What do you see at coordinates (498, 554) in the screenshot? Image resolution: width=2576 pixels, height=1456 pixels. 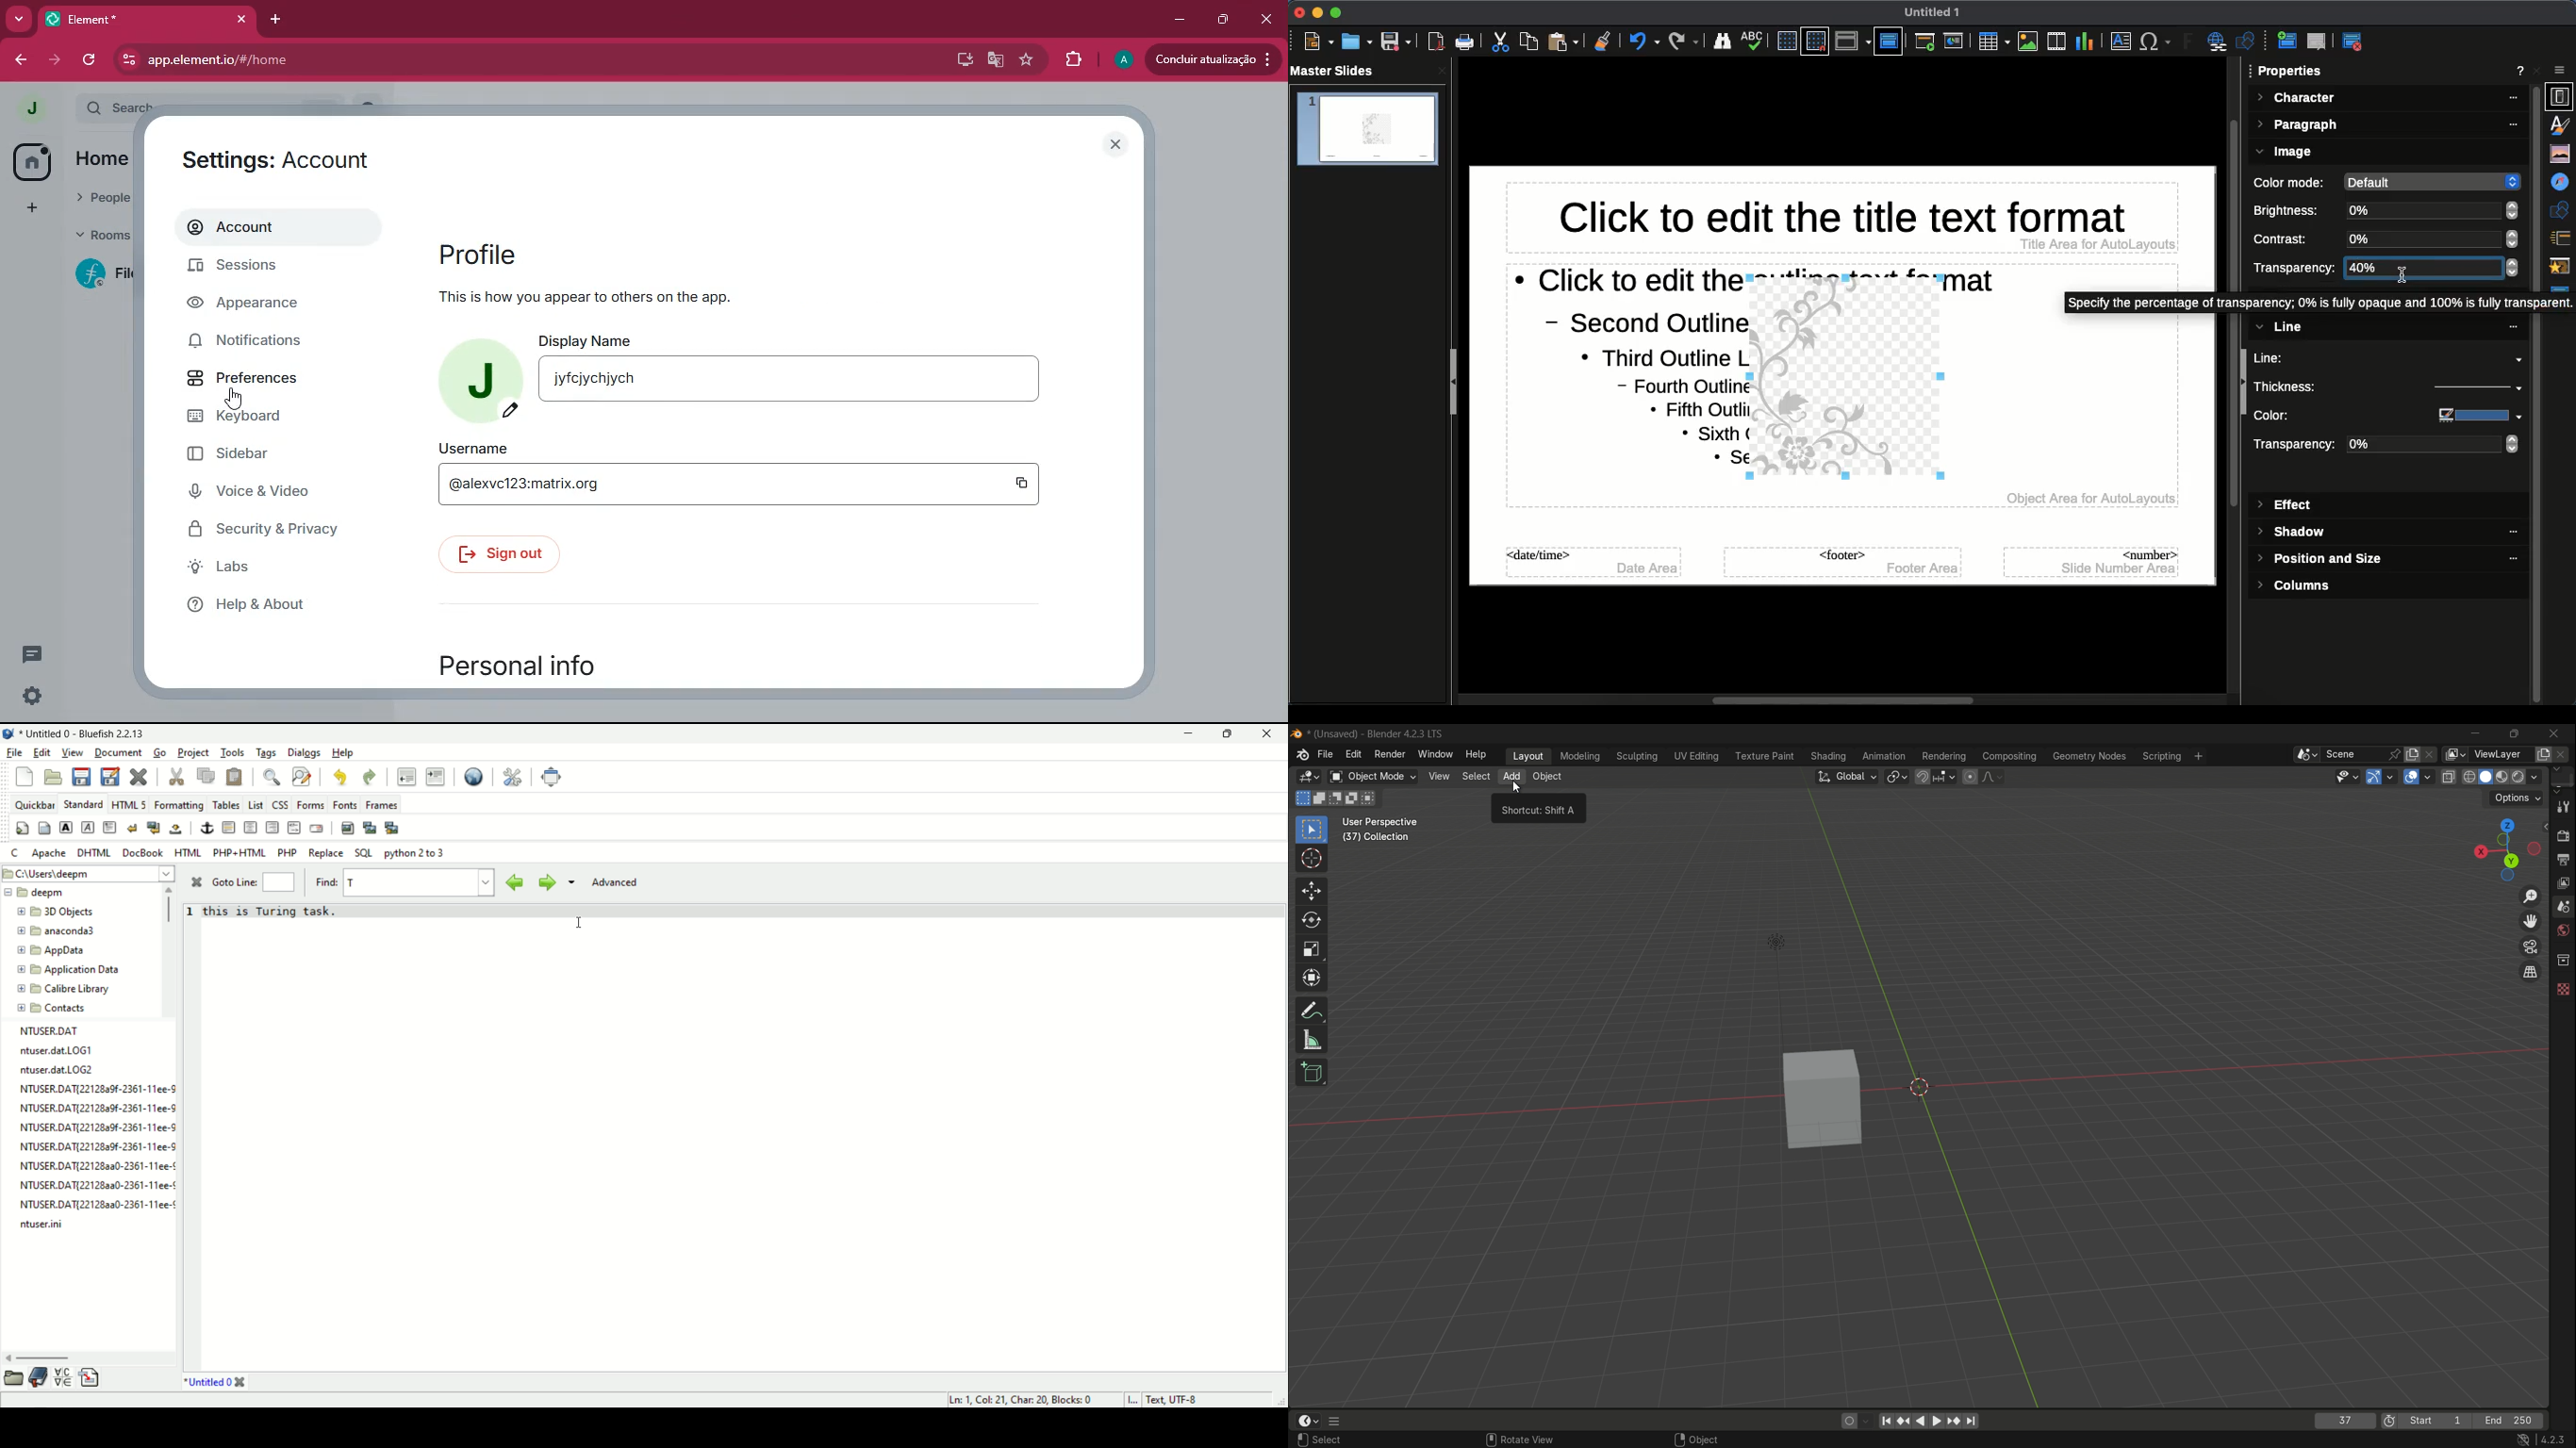 I see `sign out` at bounding box center [498, 554].